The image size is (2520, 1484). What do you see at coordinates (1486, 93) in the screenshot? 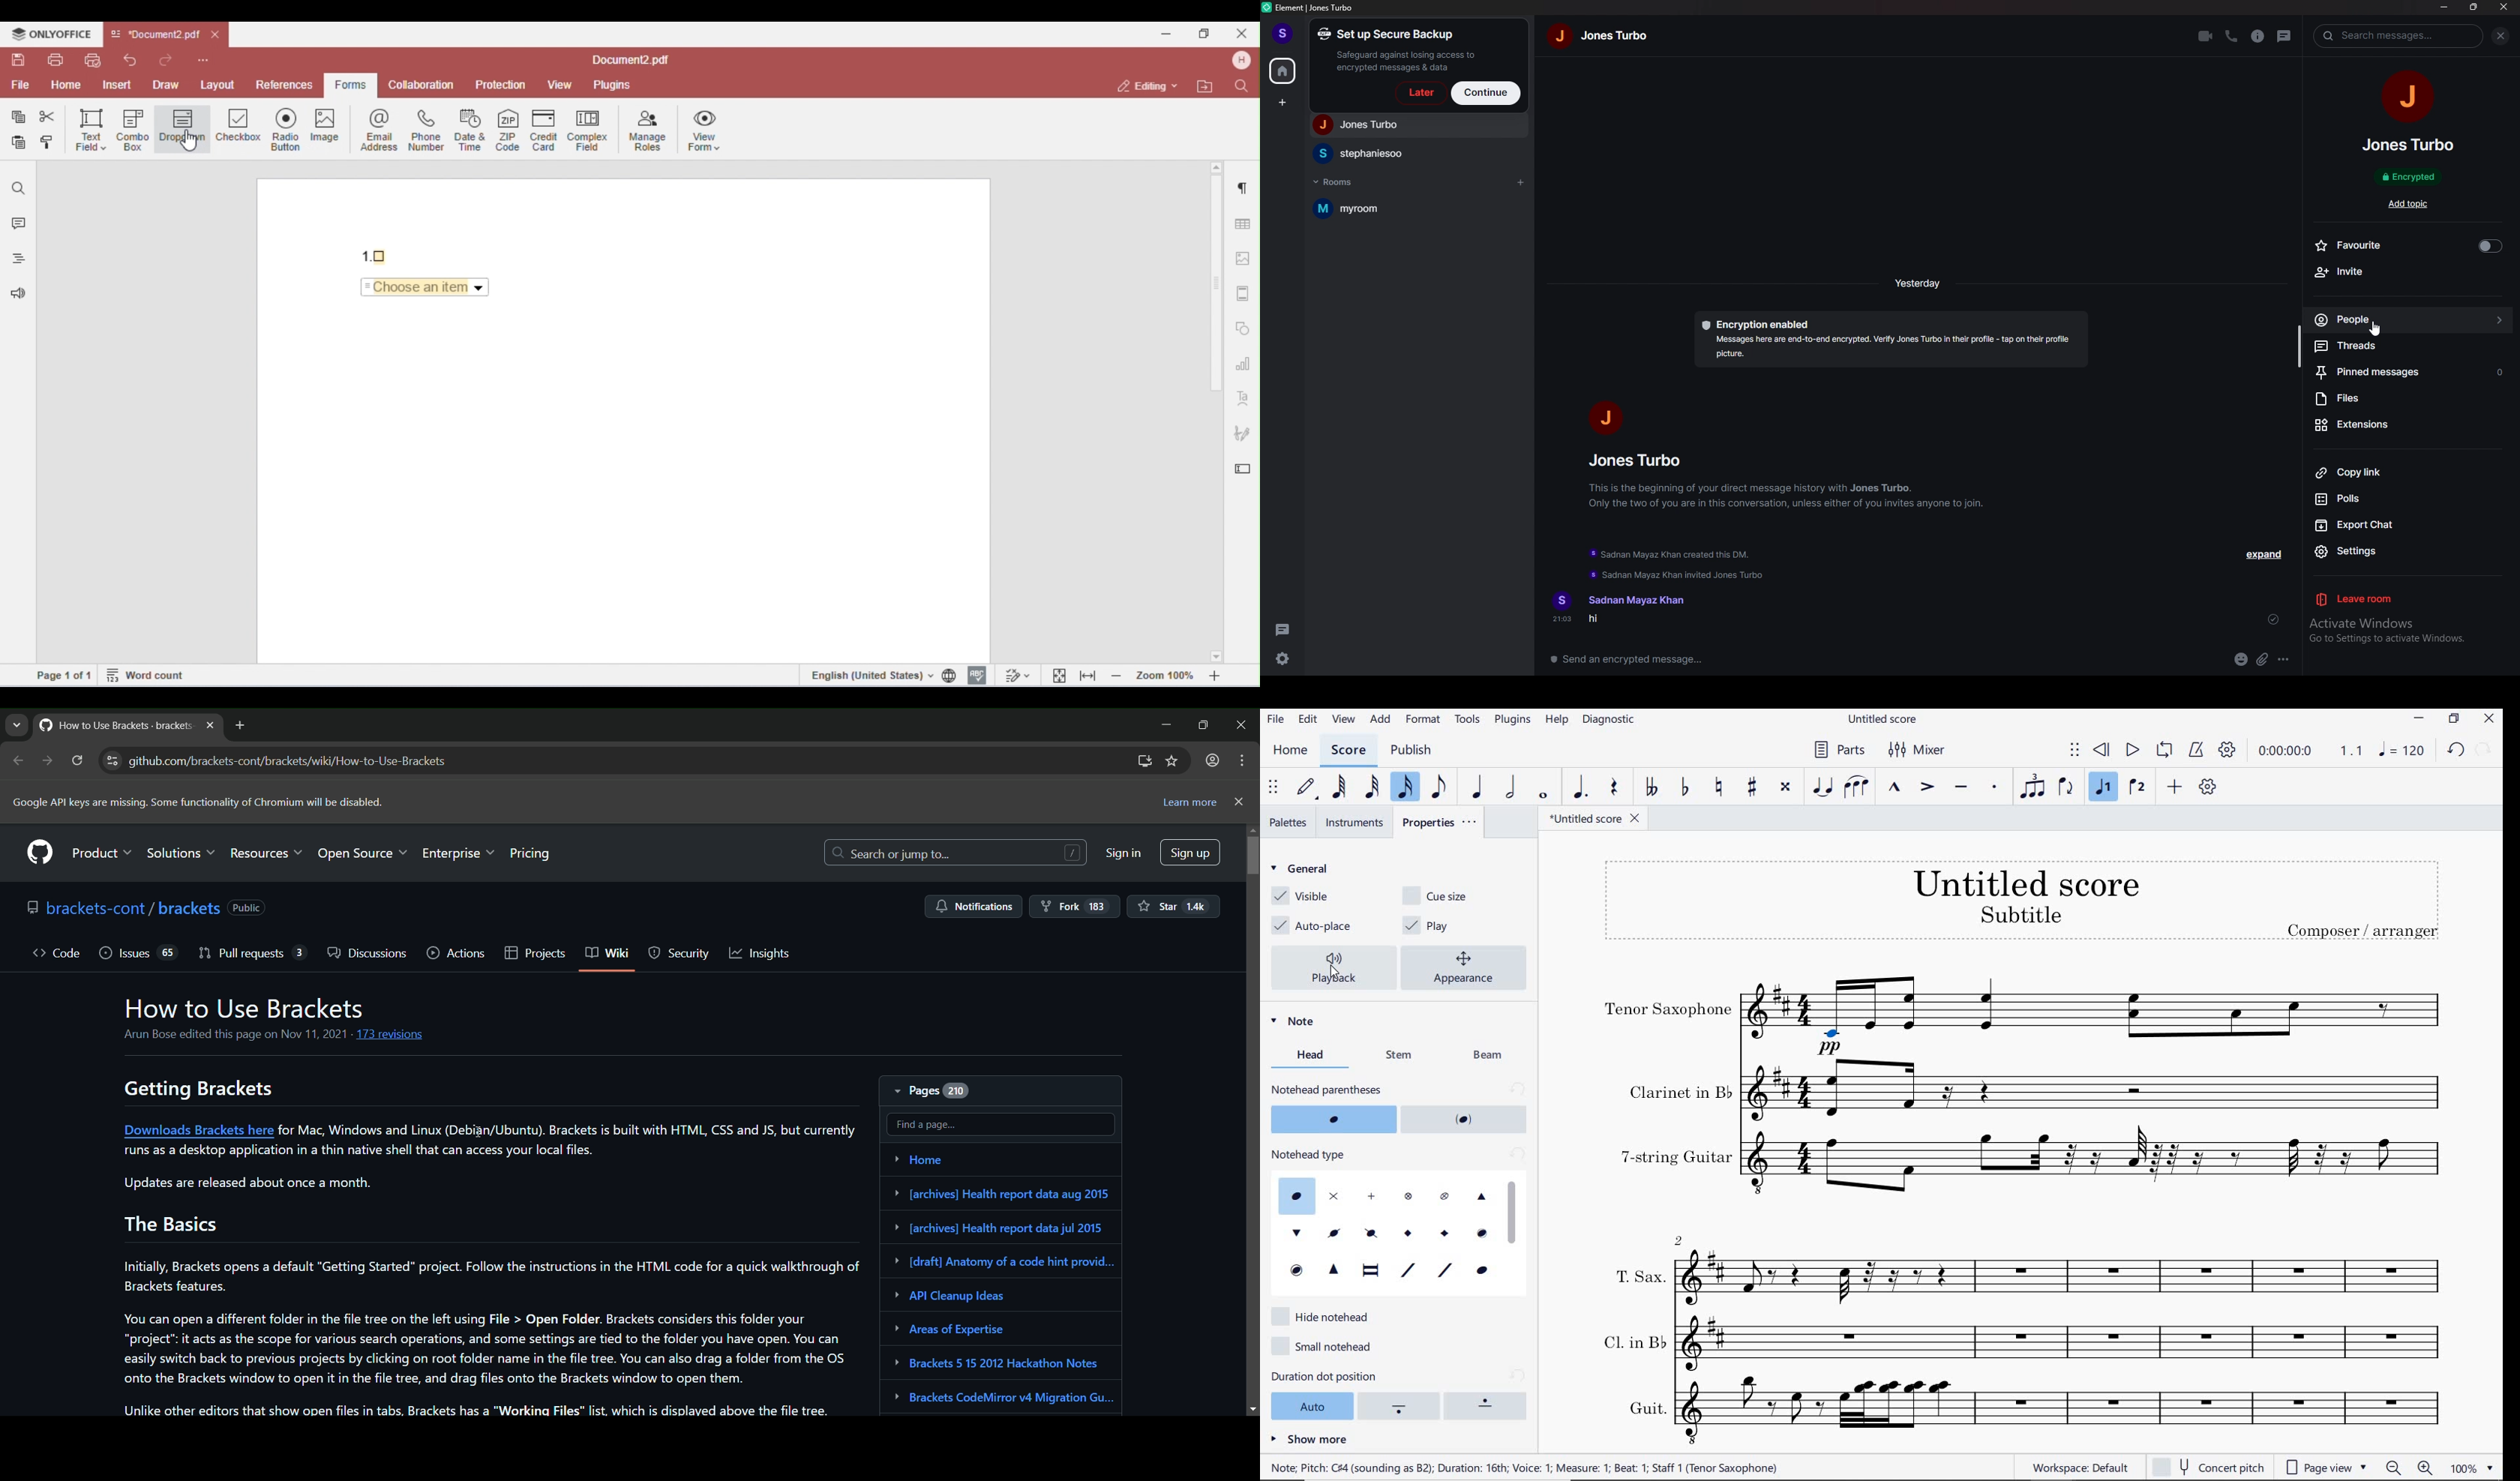
I see `continue` at bounding box center [1486, 93].